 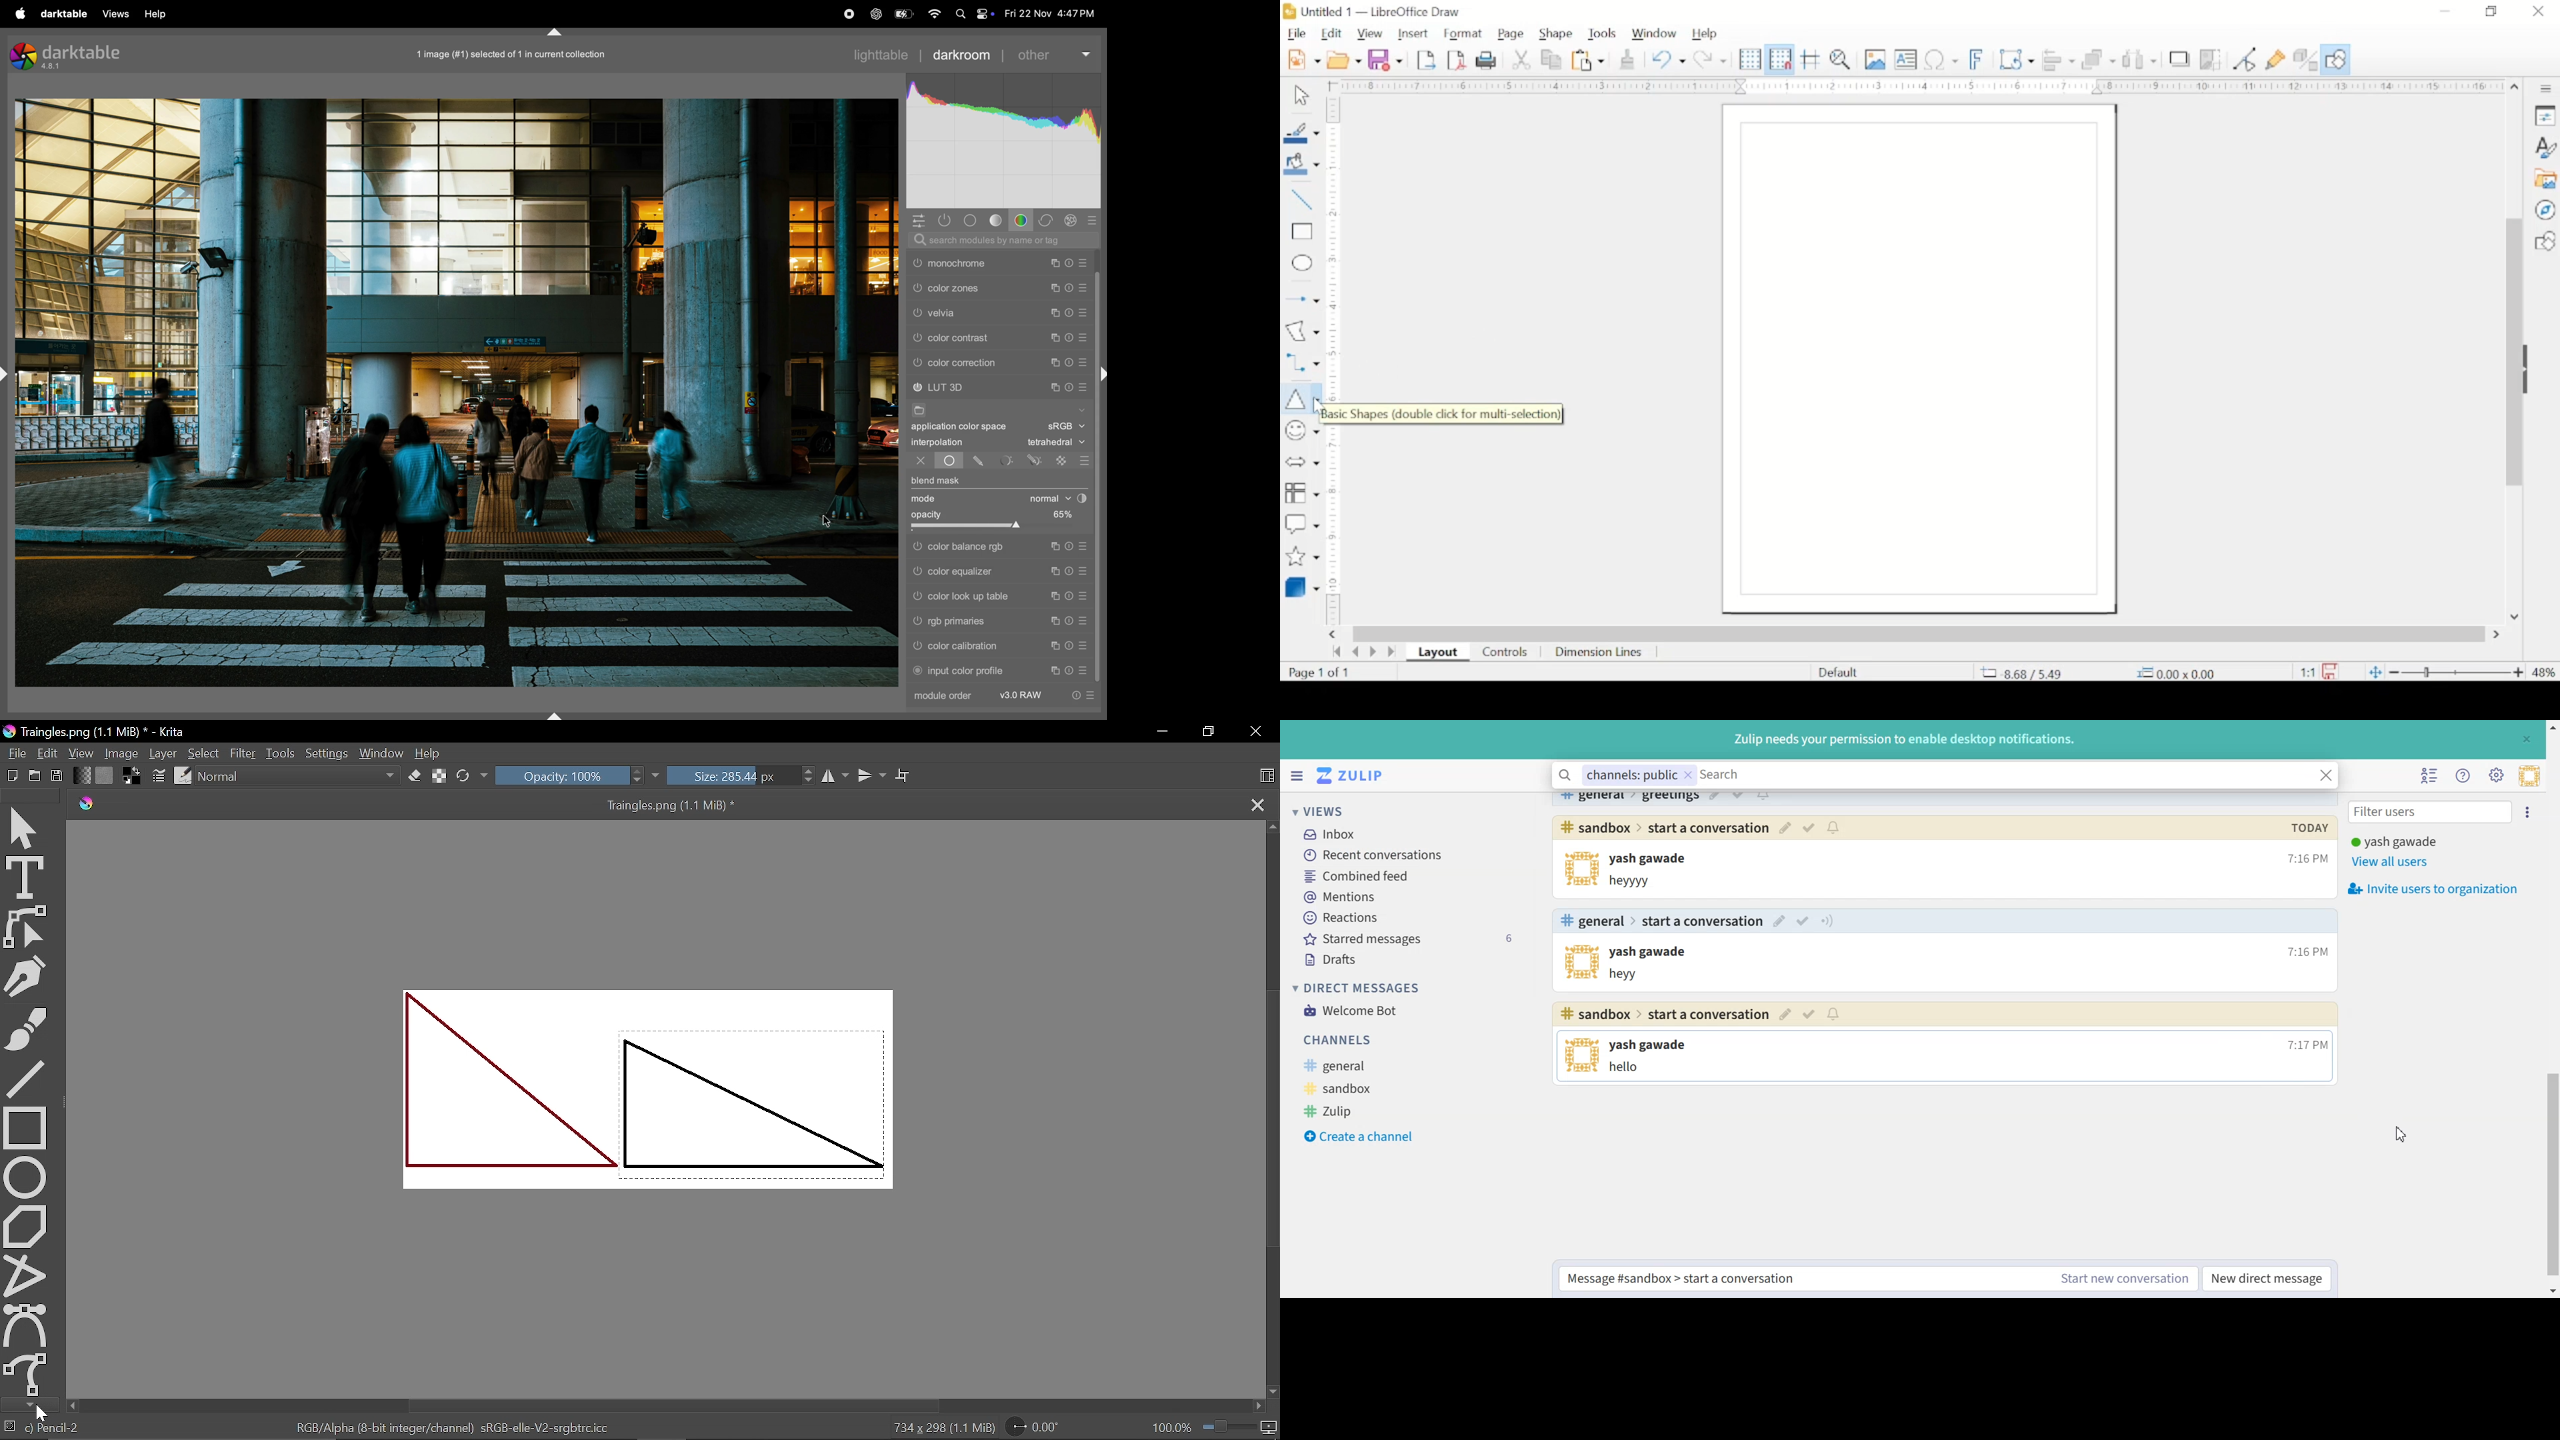 What do you see at coordinates (2325, 775) in the screenshot?
I see `Close` at bounding box center [2325, 775].